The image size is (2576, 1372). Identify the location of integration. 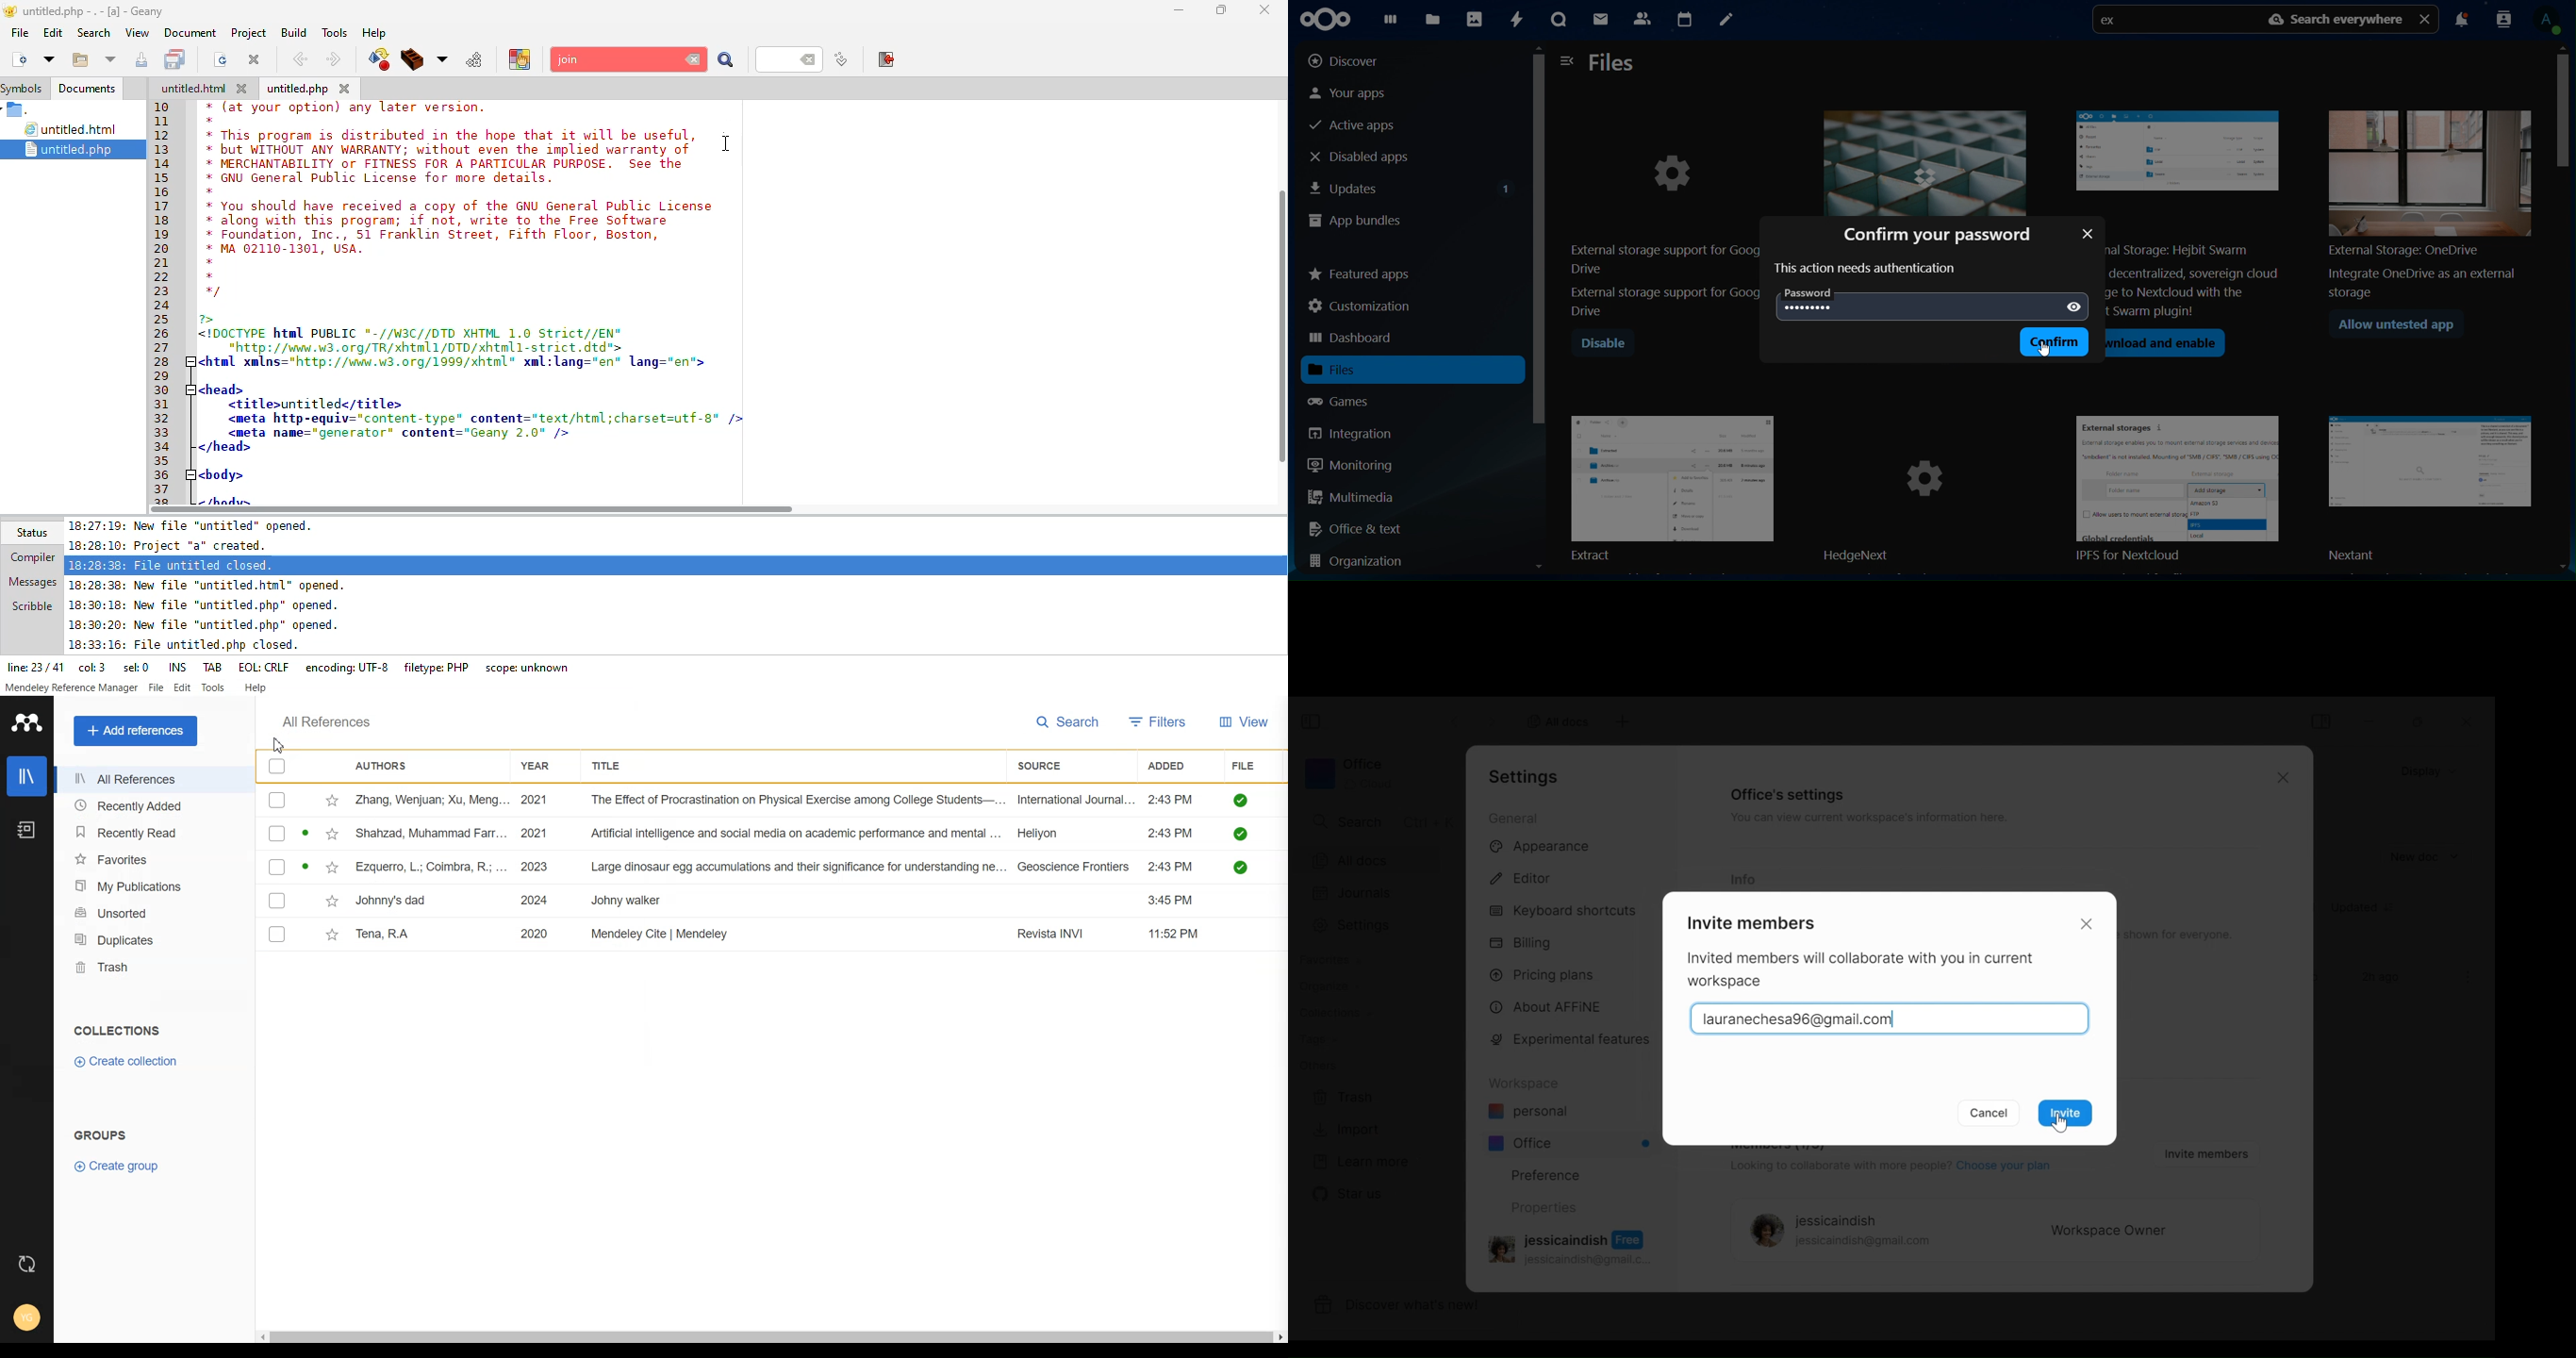
(1361, 434).